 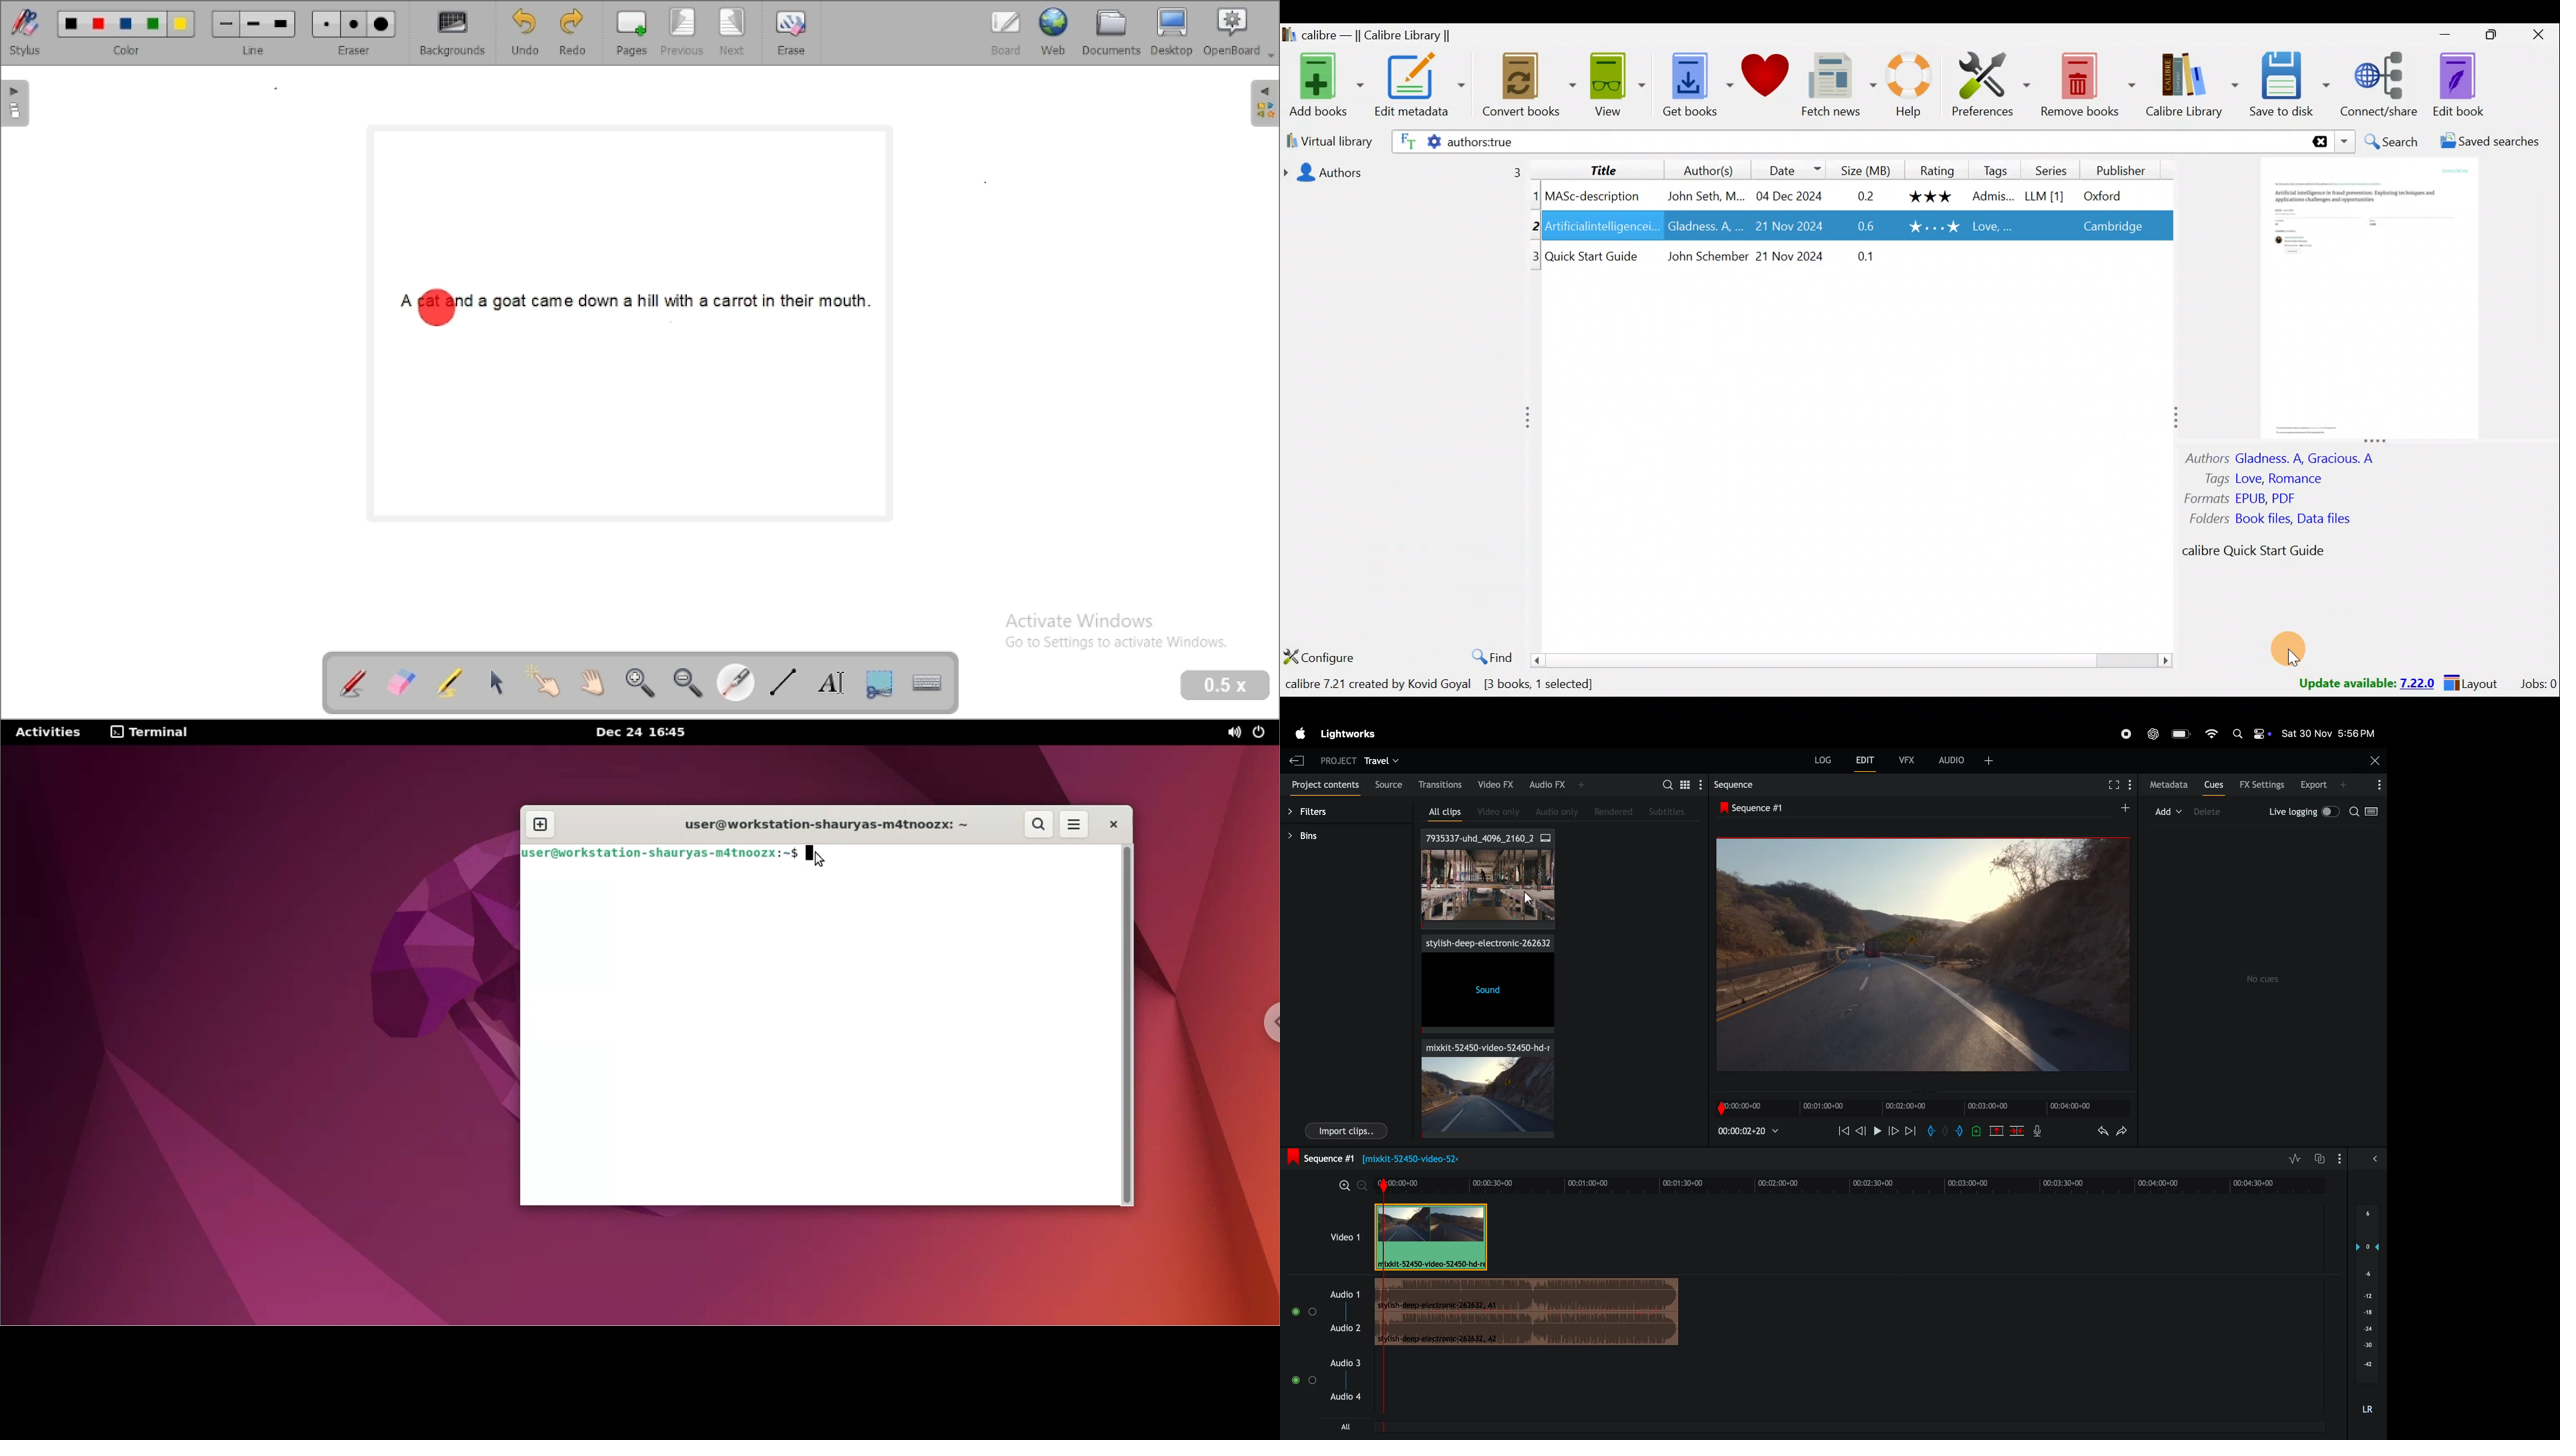 What do you see at coordinates (1996, 1131) in the screenshot?
I see `cut` at bounding box center [1996, 1131].